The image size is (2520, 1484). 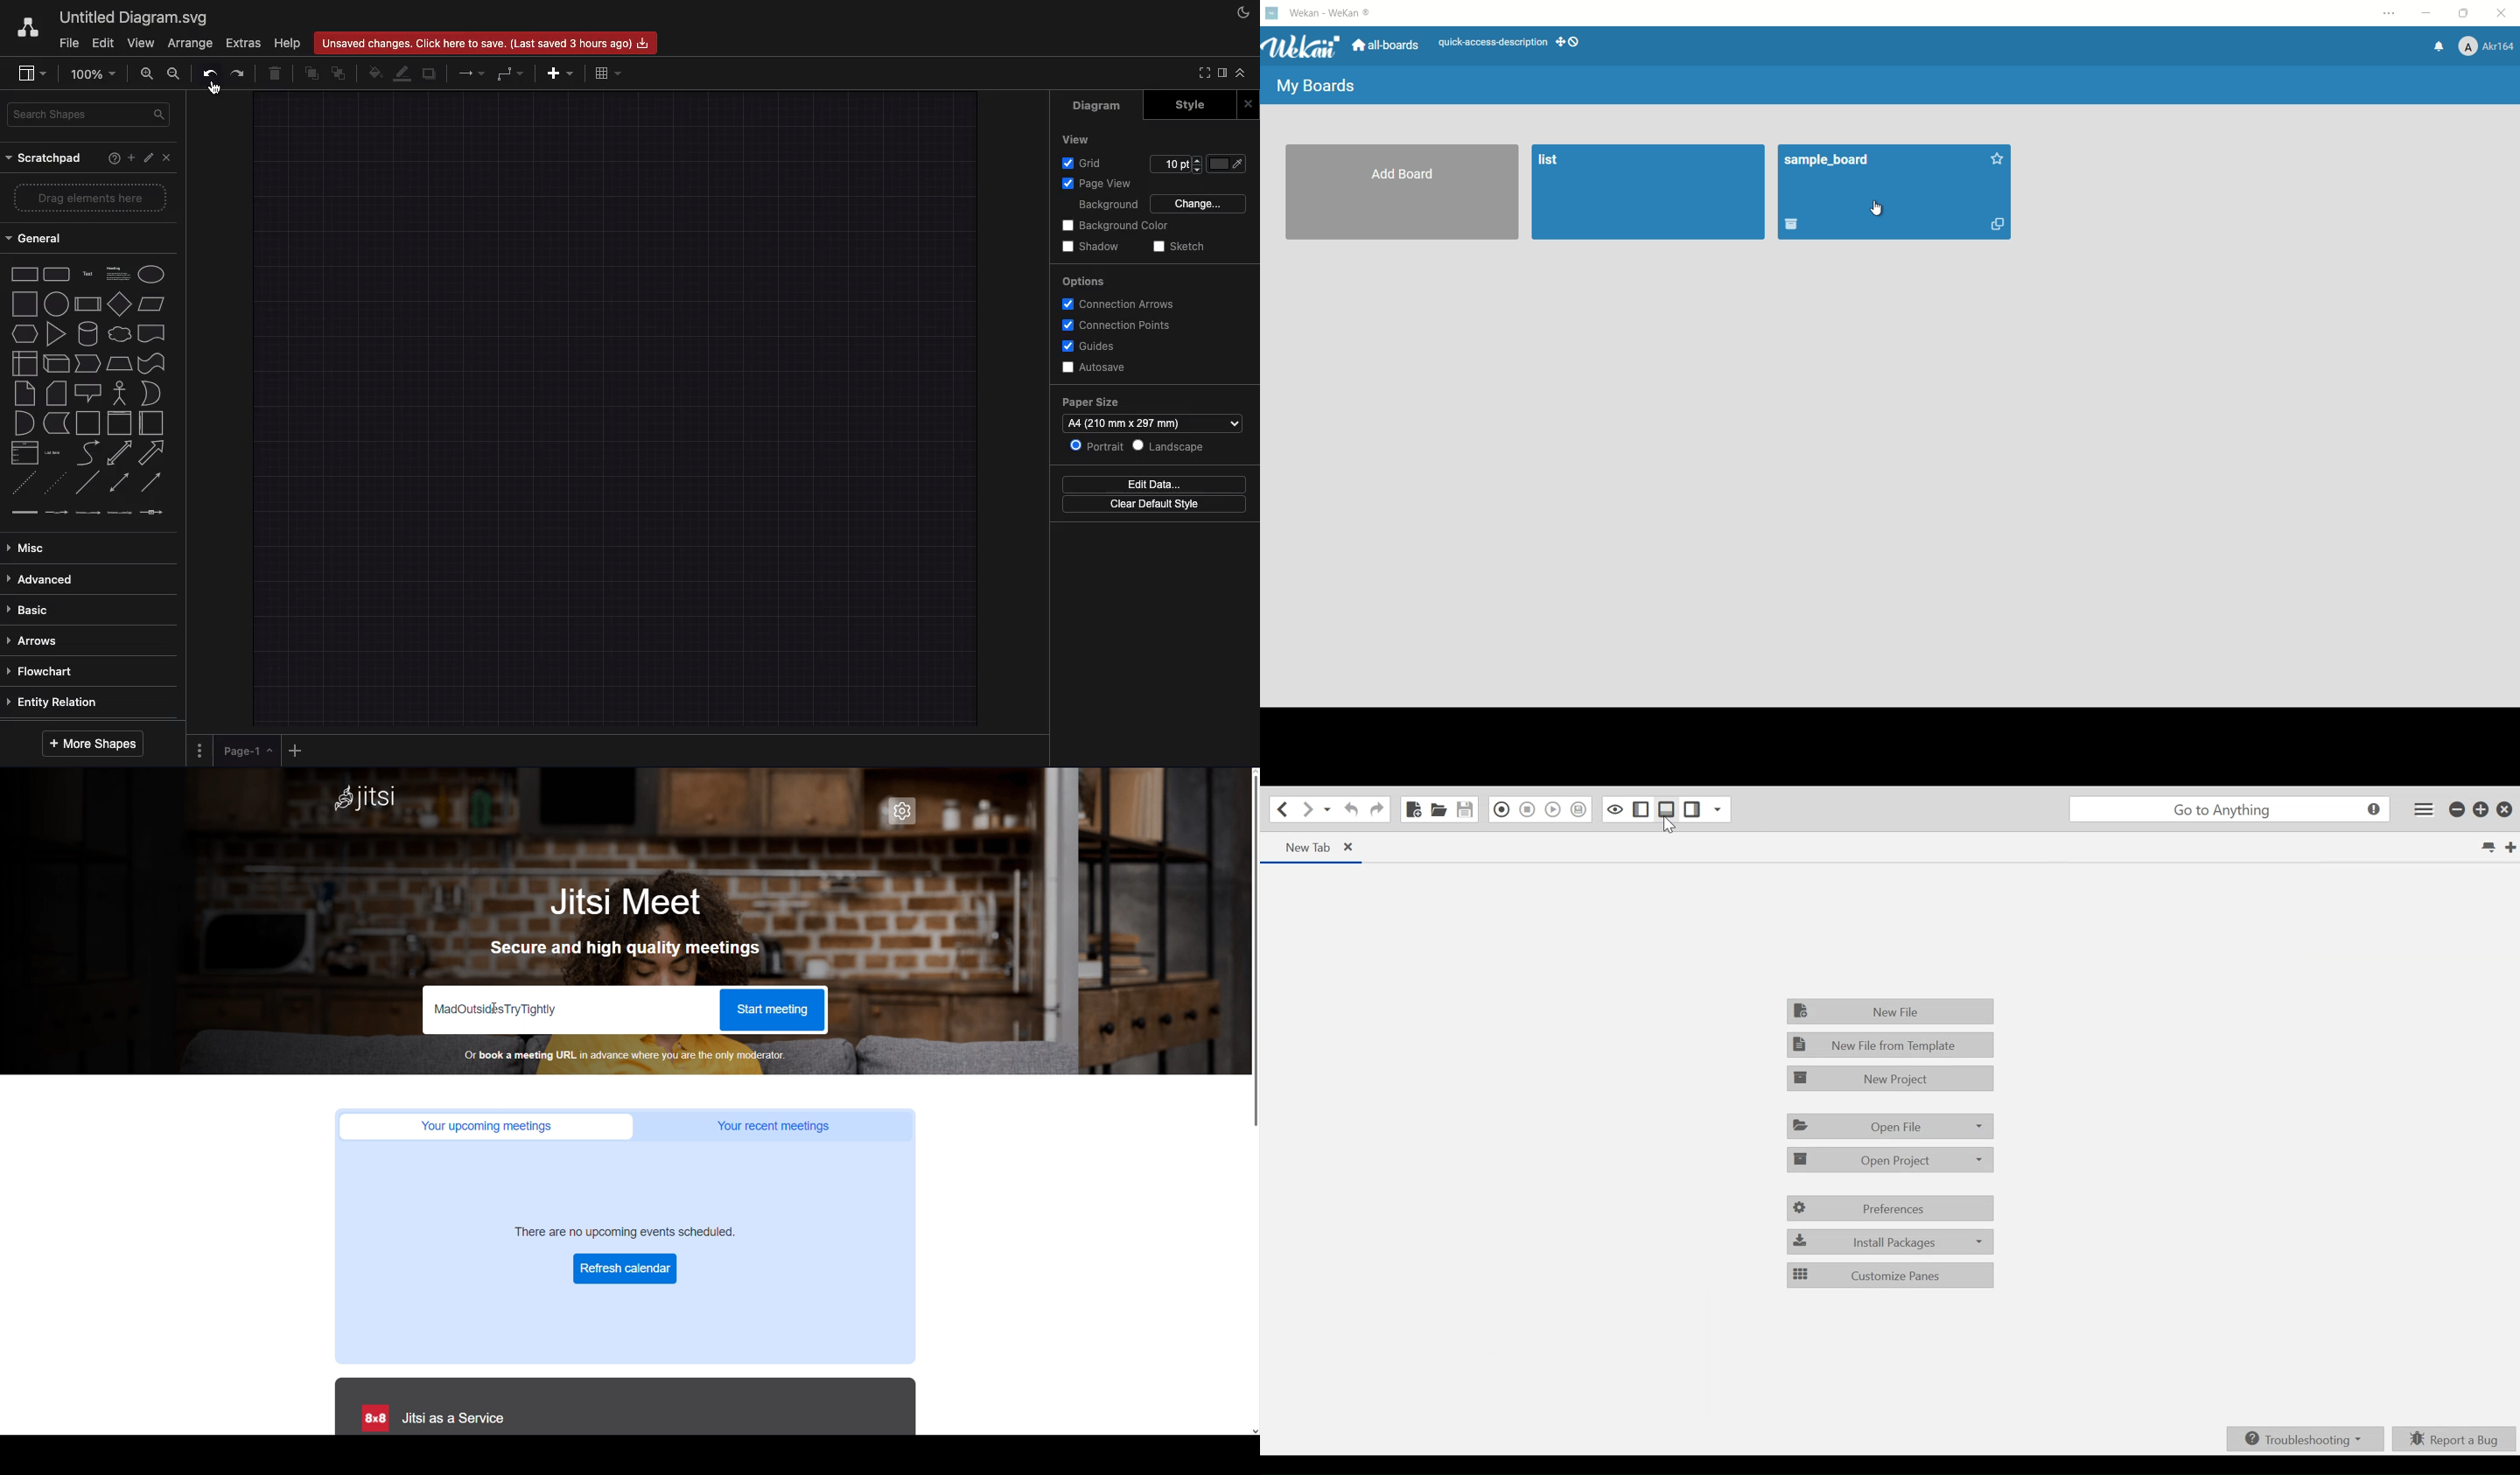 I want to click on Jitsi, so click(x=364, y=800).